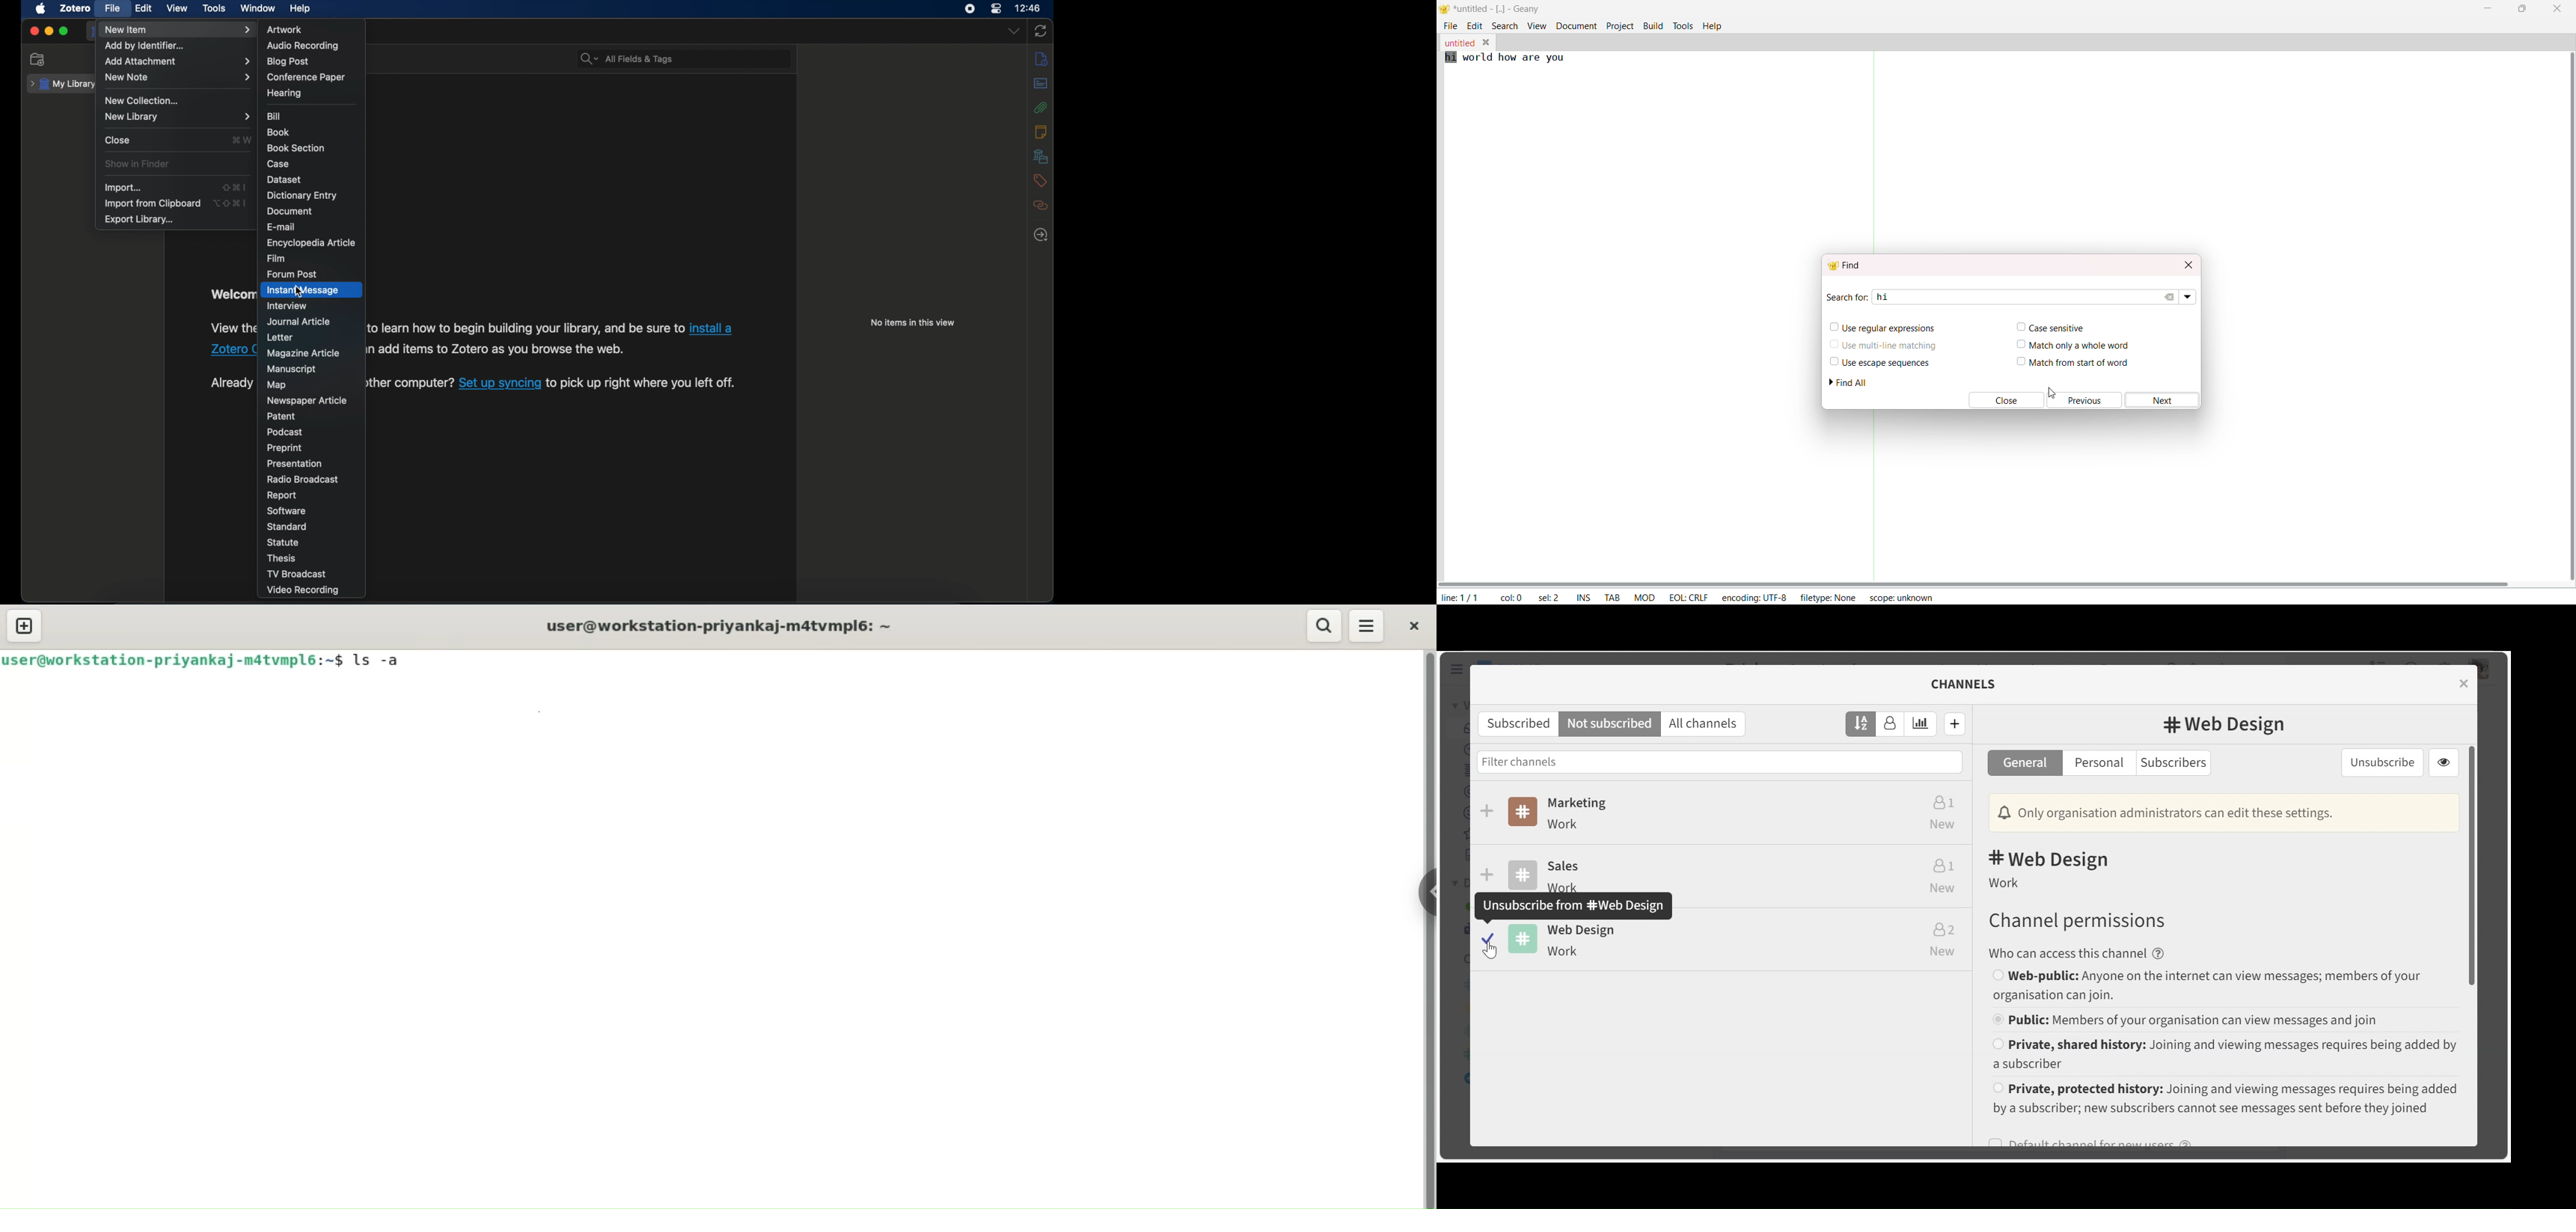 This screenshot has width=2576, height=1232. What do you see at coordinates (296, 149) in the screenshot?
I see `book section` at bounding box center [296, 149].